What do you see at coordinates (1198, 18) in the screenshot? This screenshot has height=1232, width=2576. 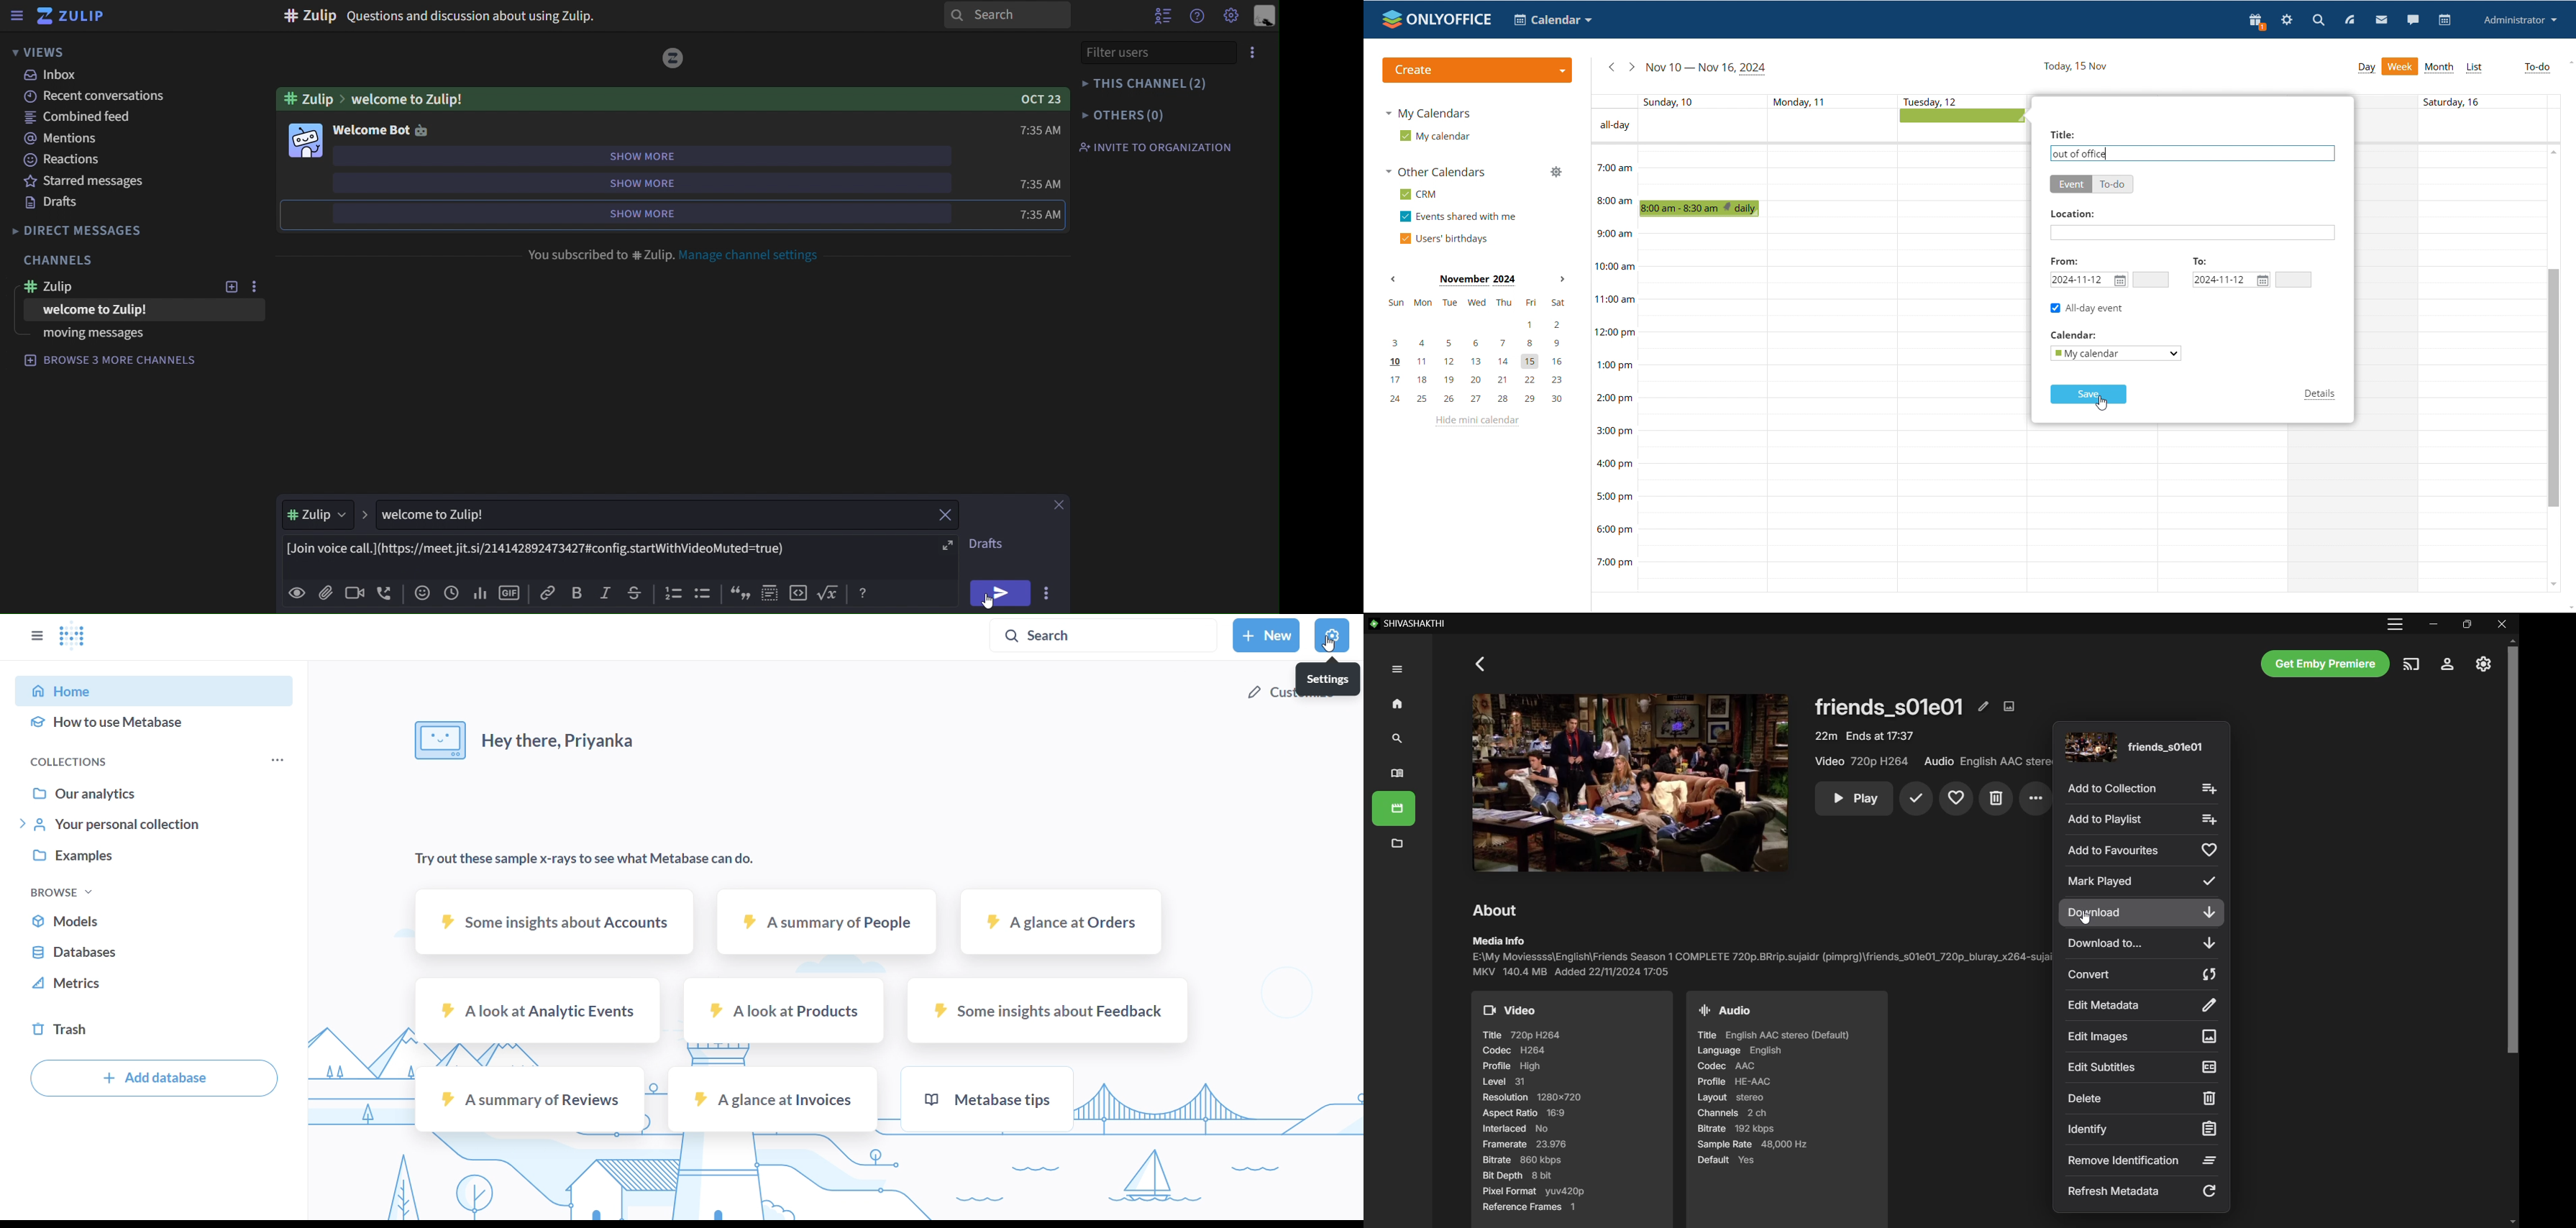 I see `help` at bounding box center [1198, 18].